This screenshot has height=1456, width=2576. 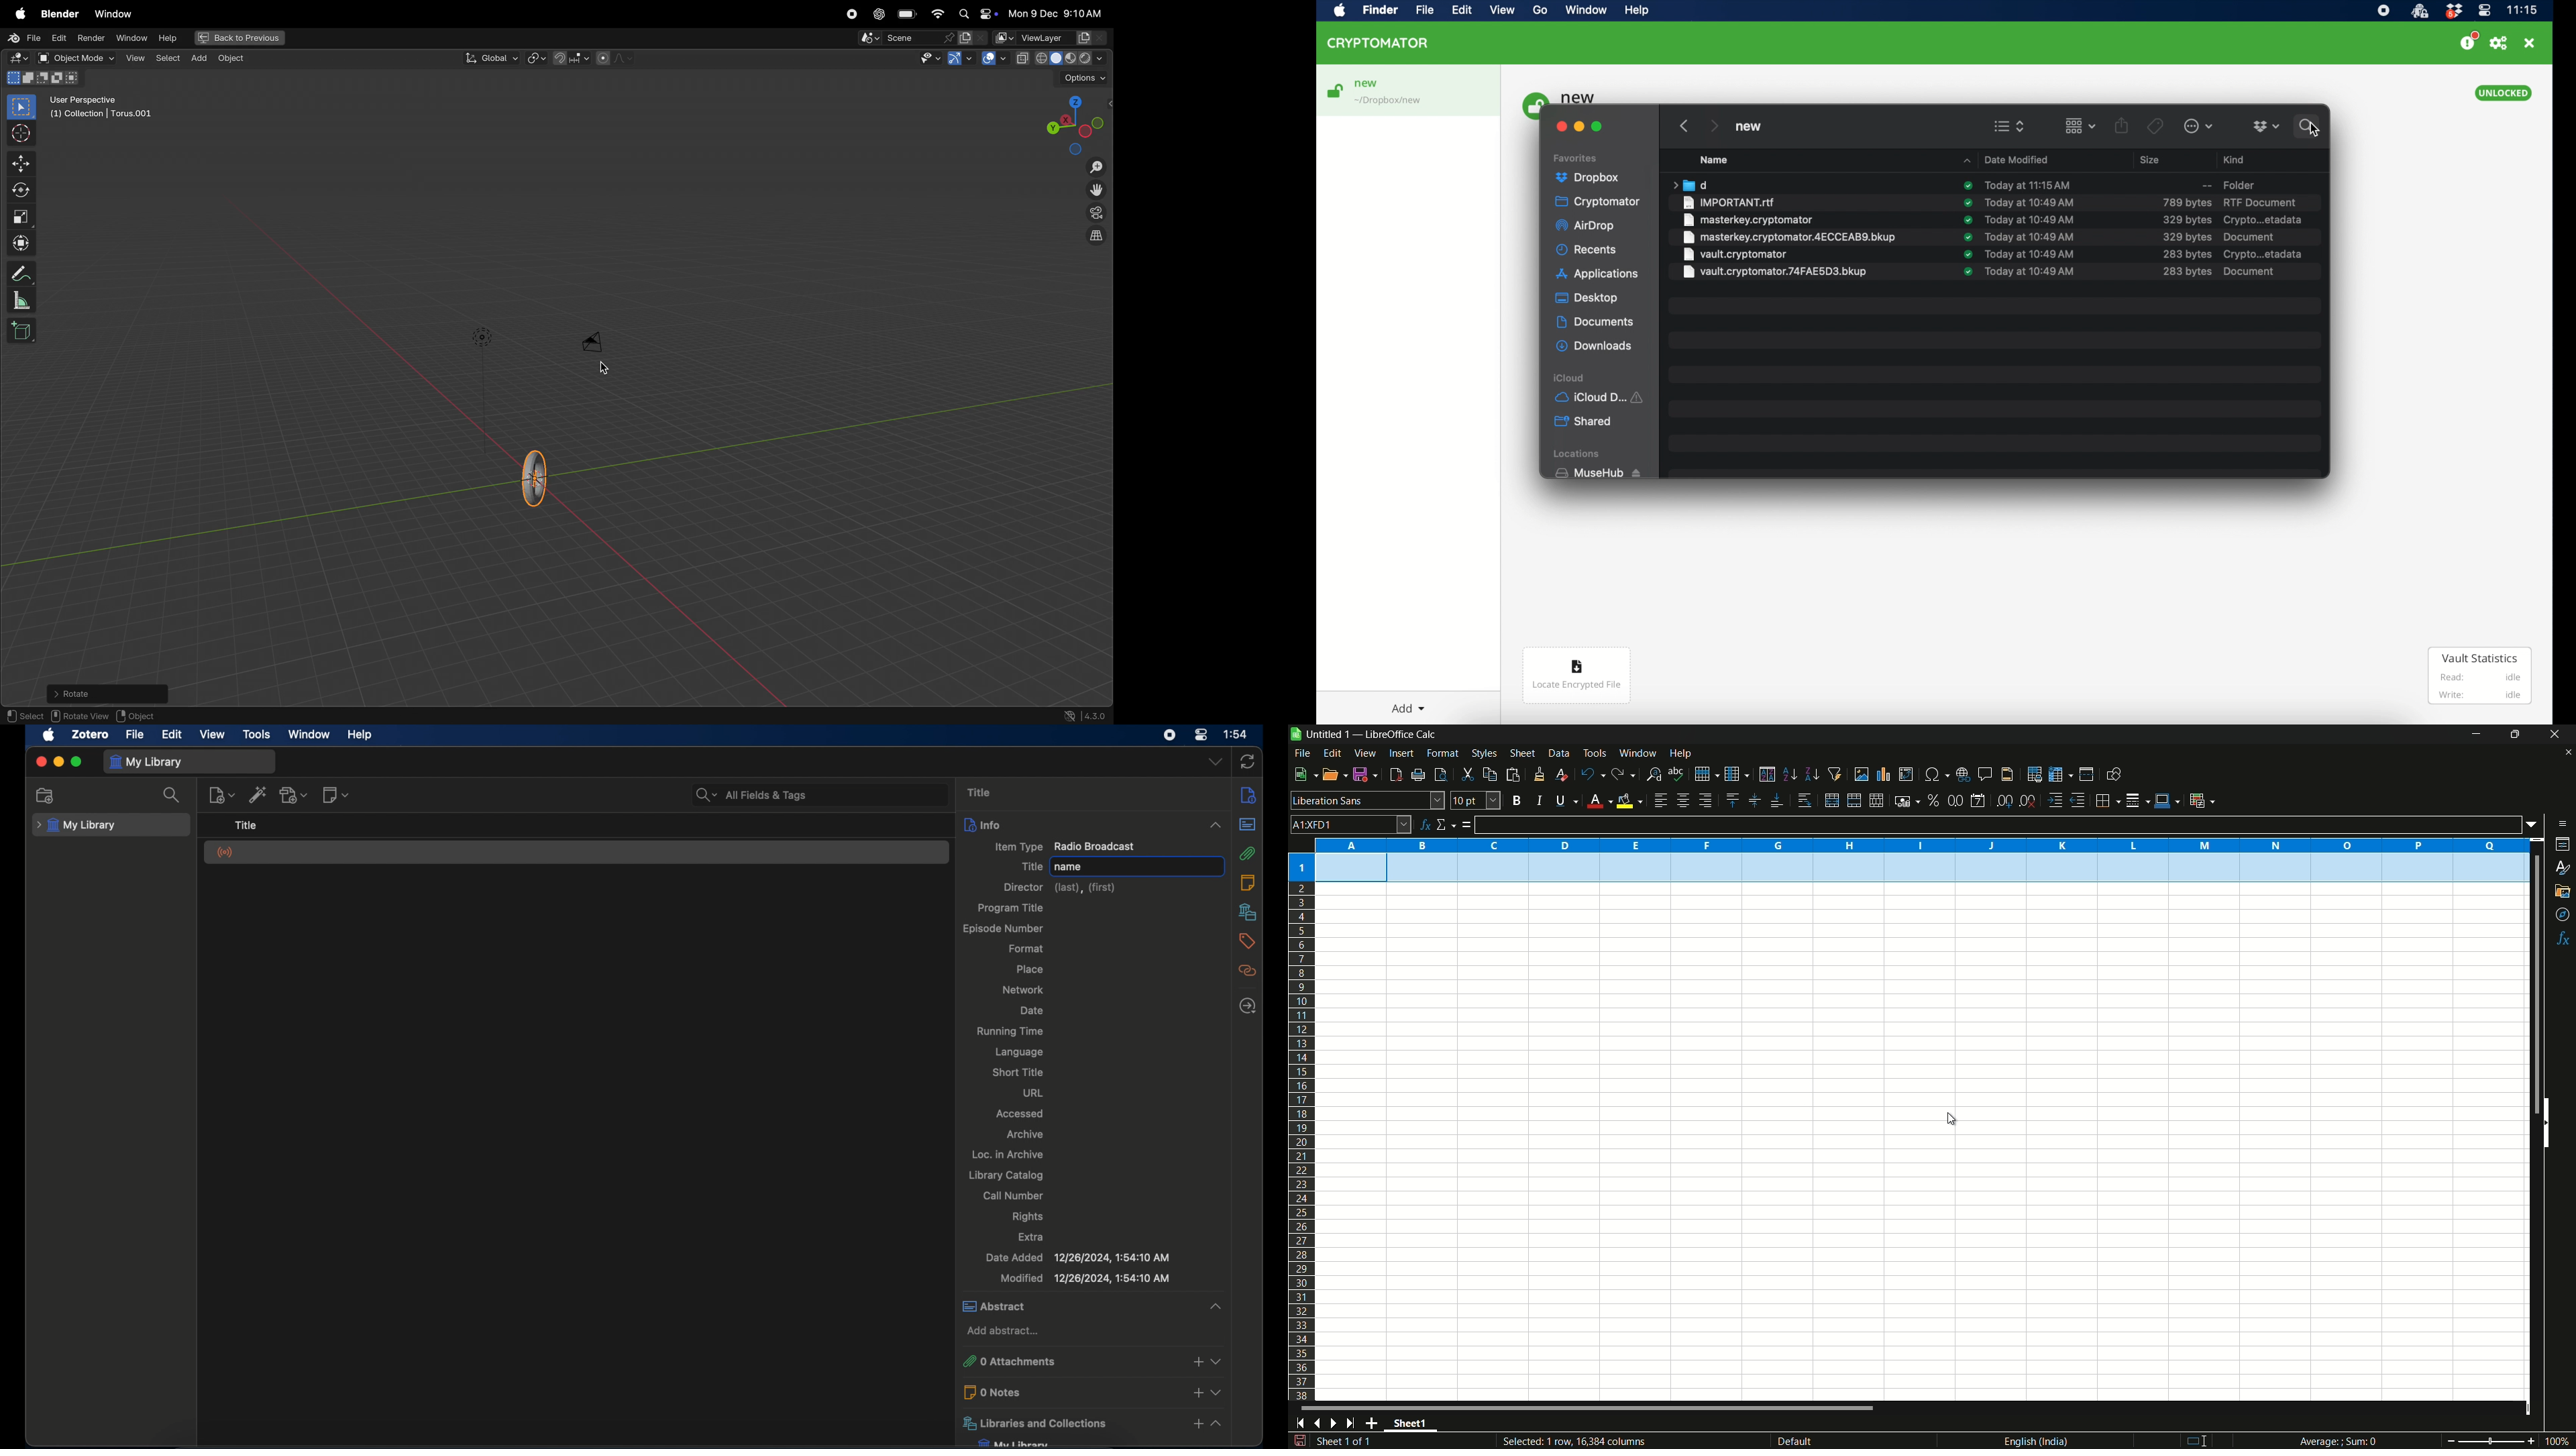 I want to click on add sheet, so click(x=1375, y=1423).